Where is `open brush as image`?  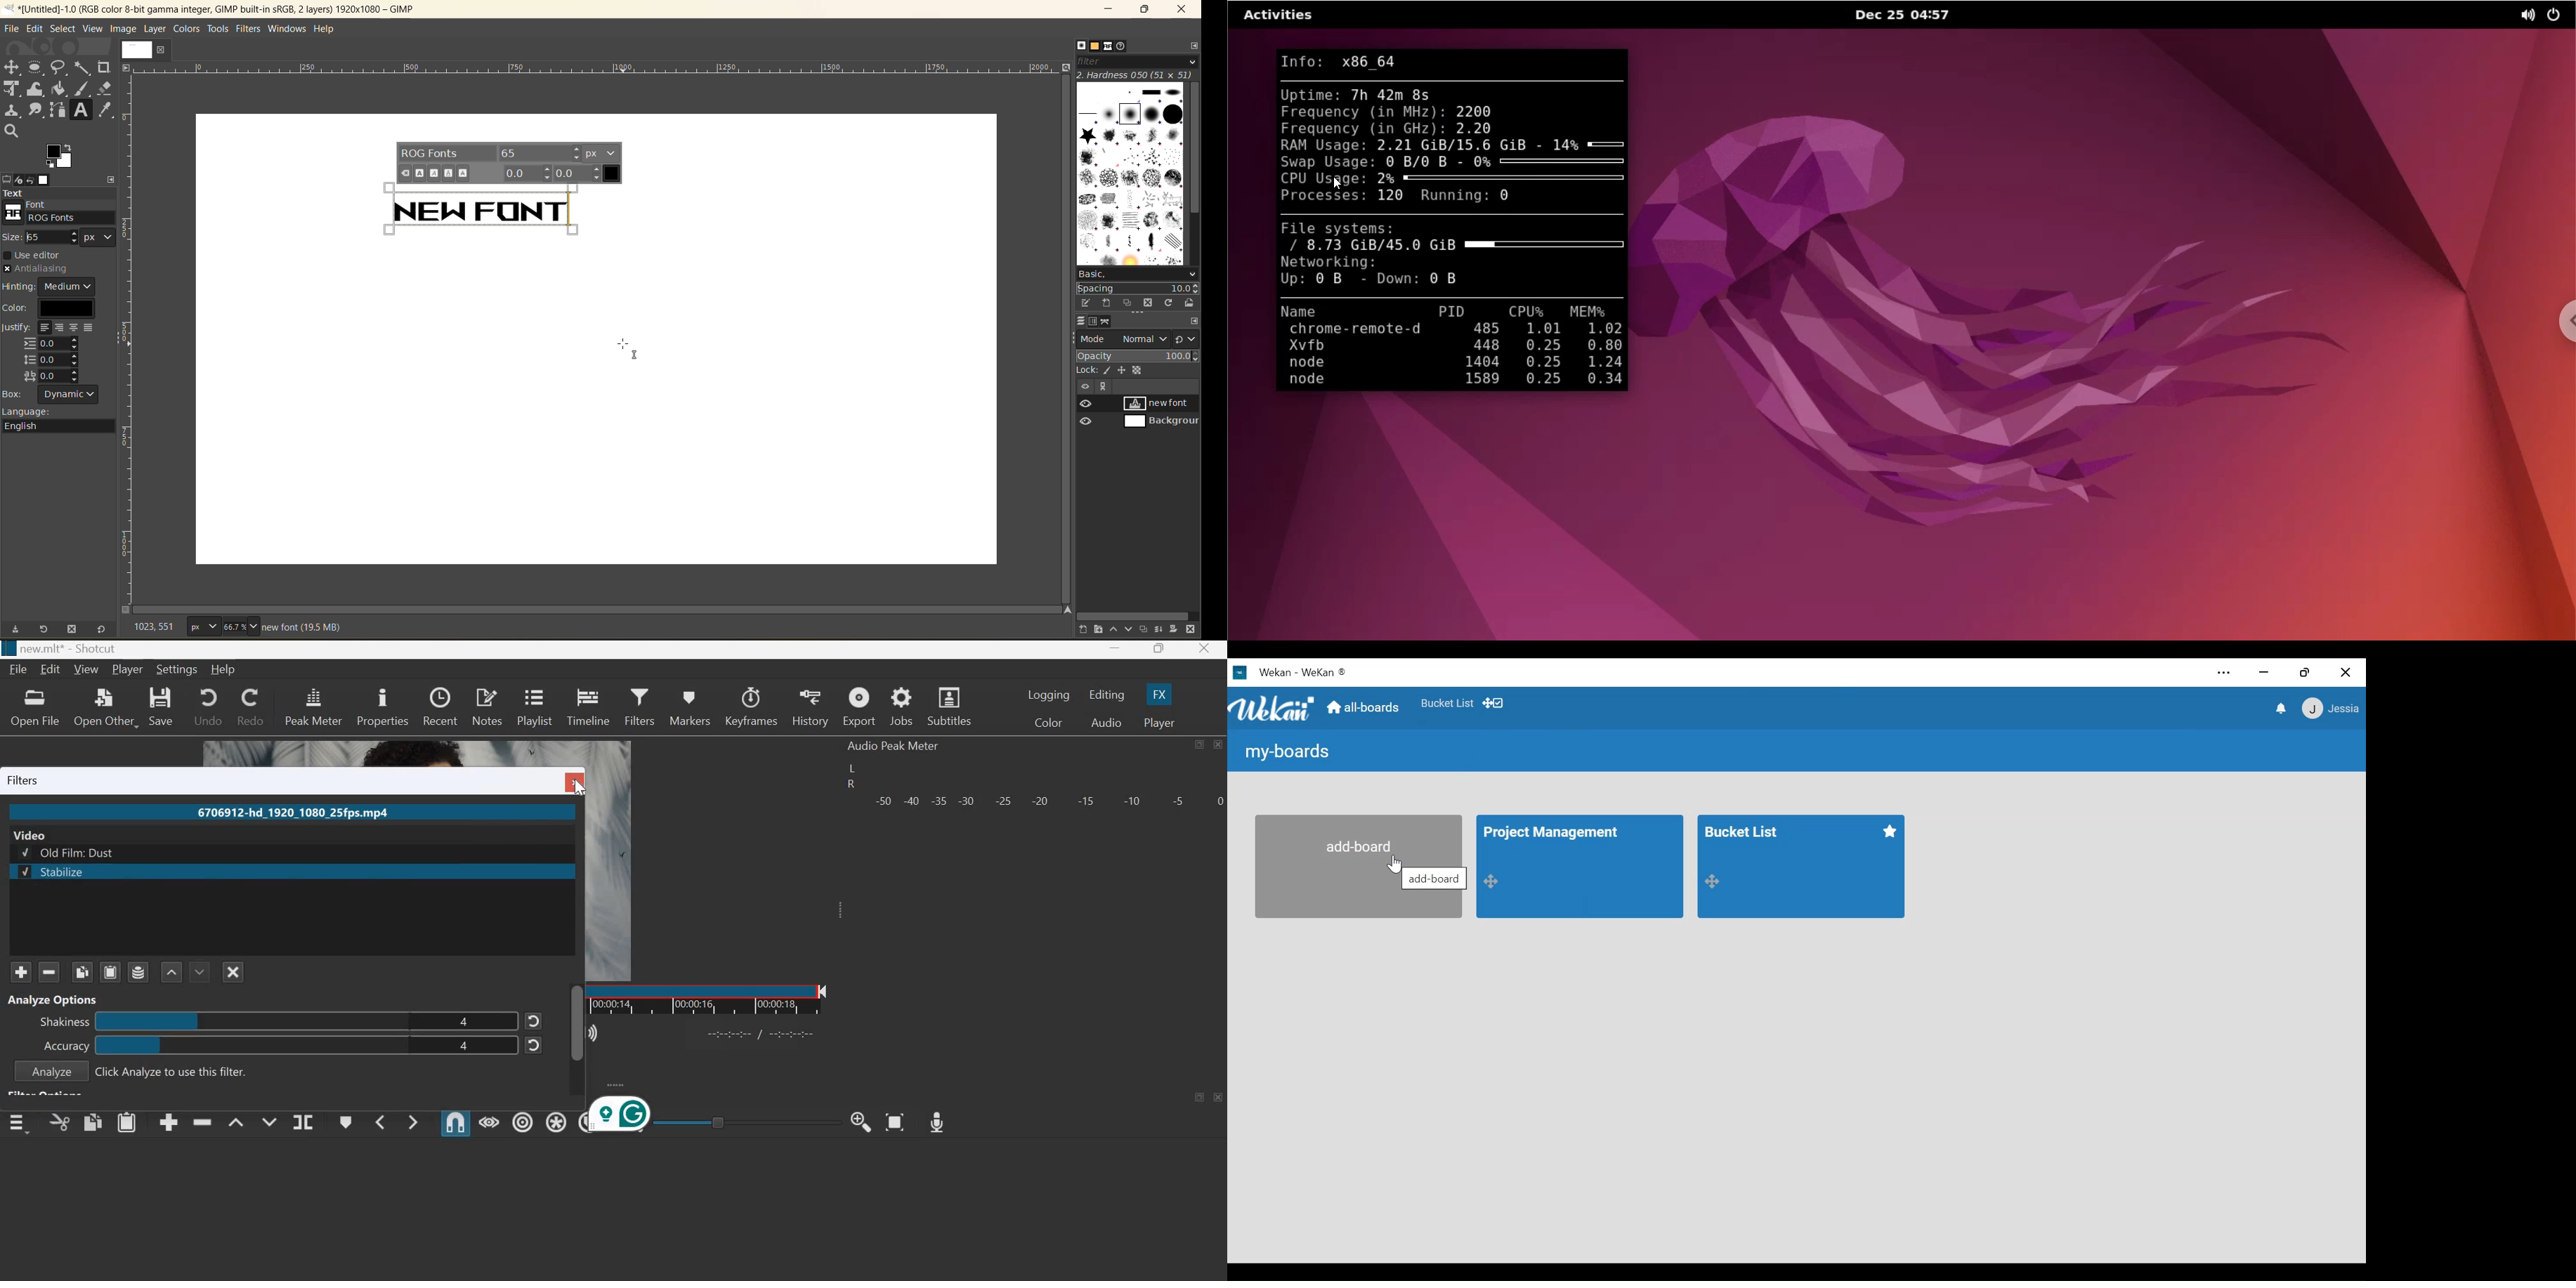
open brush as image is located at coordinates (1189, 303).